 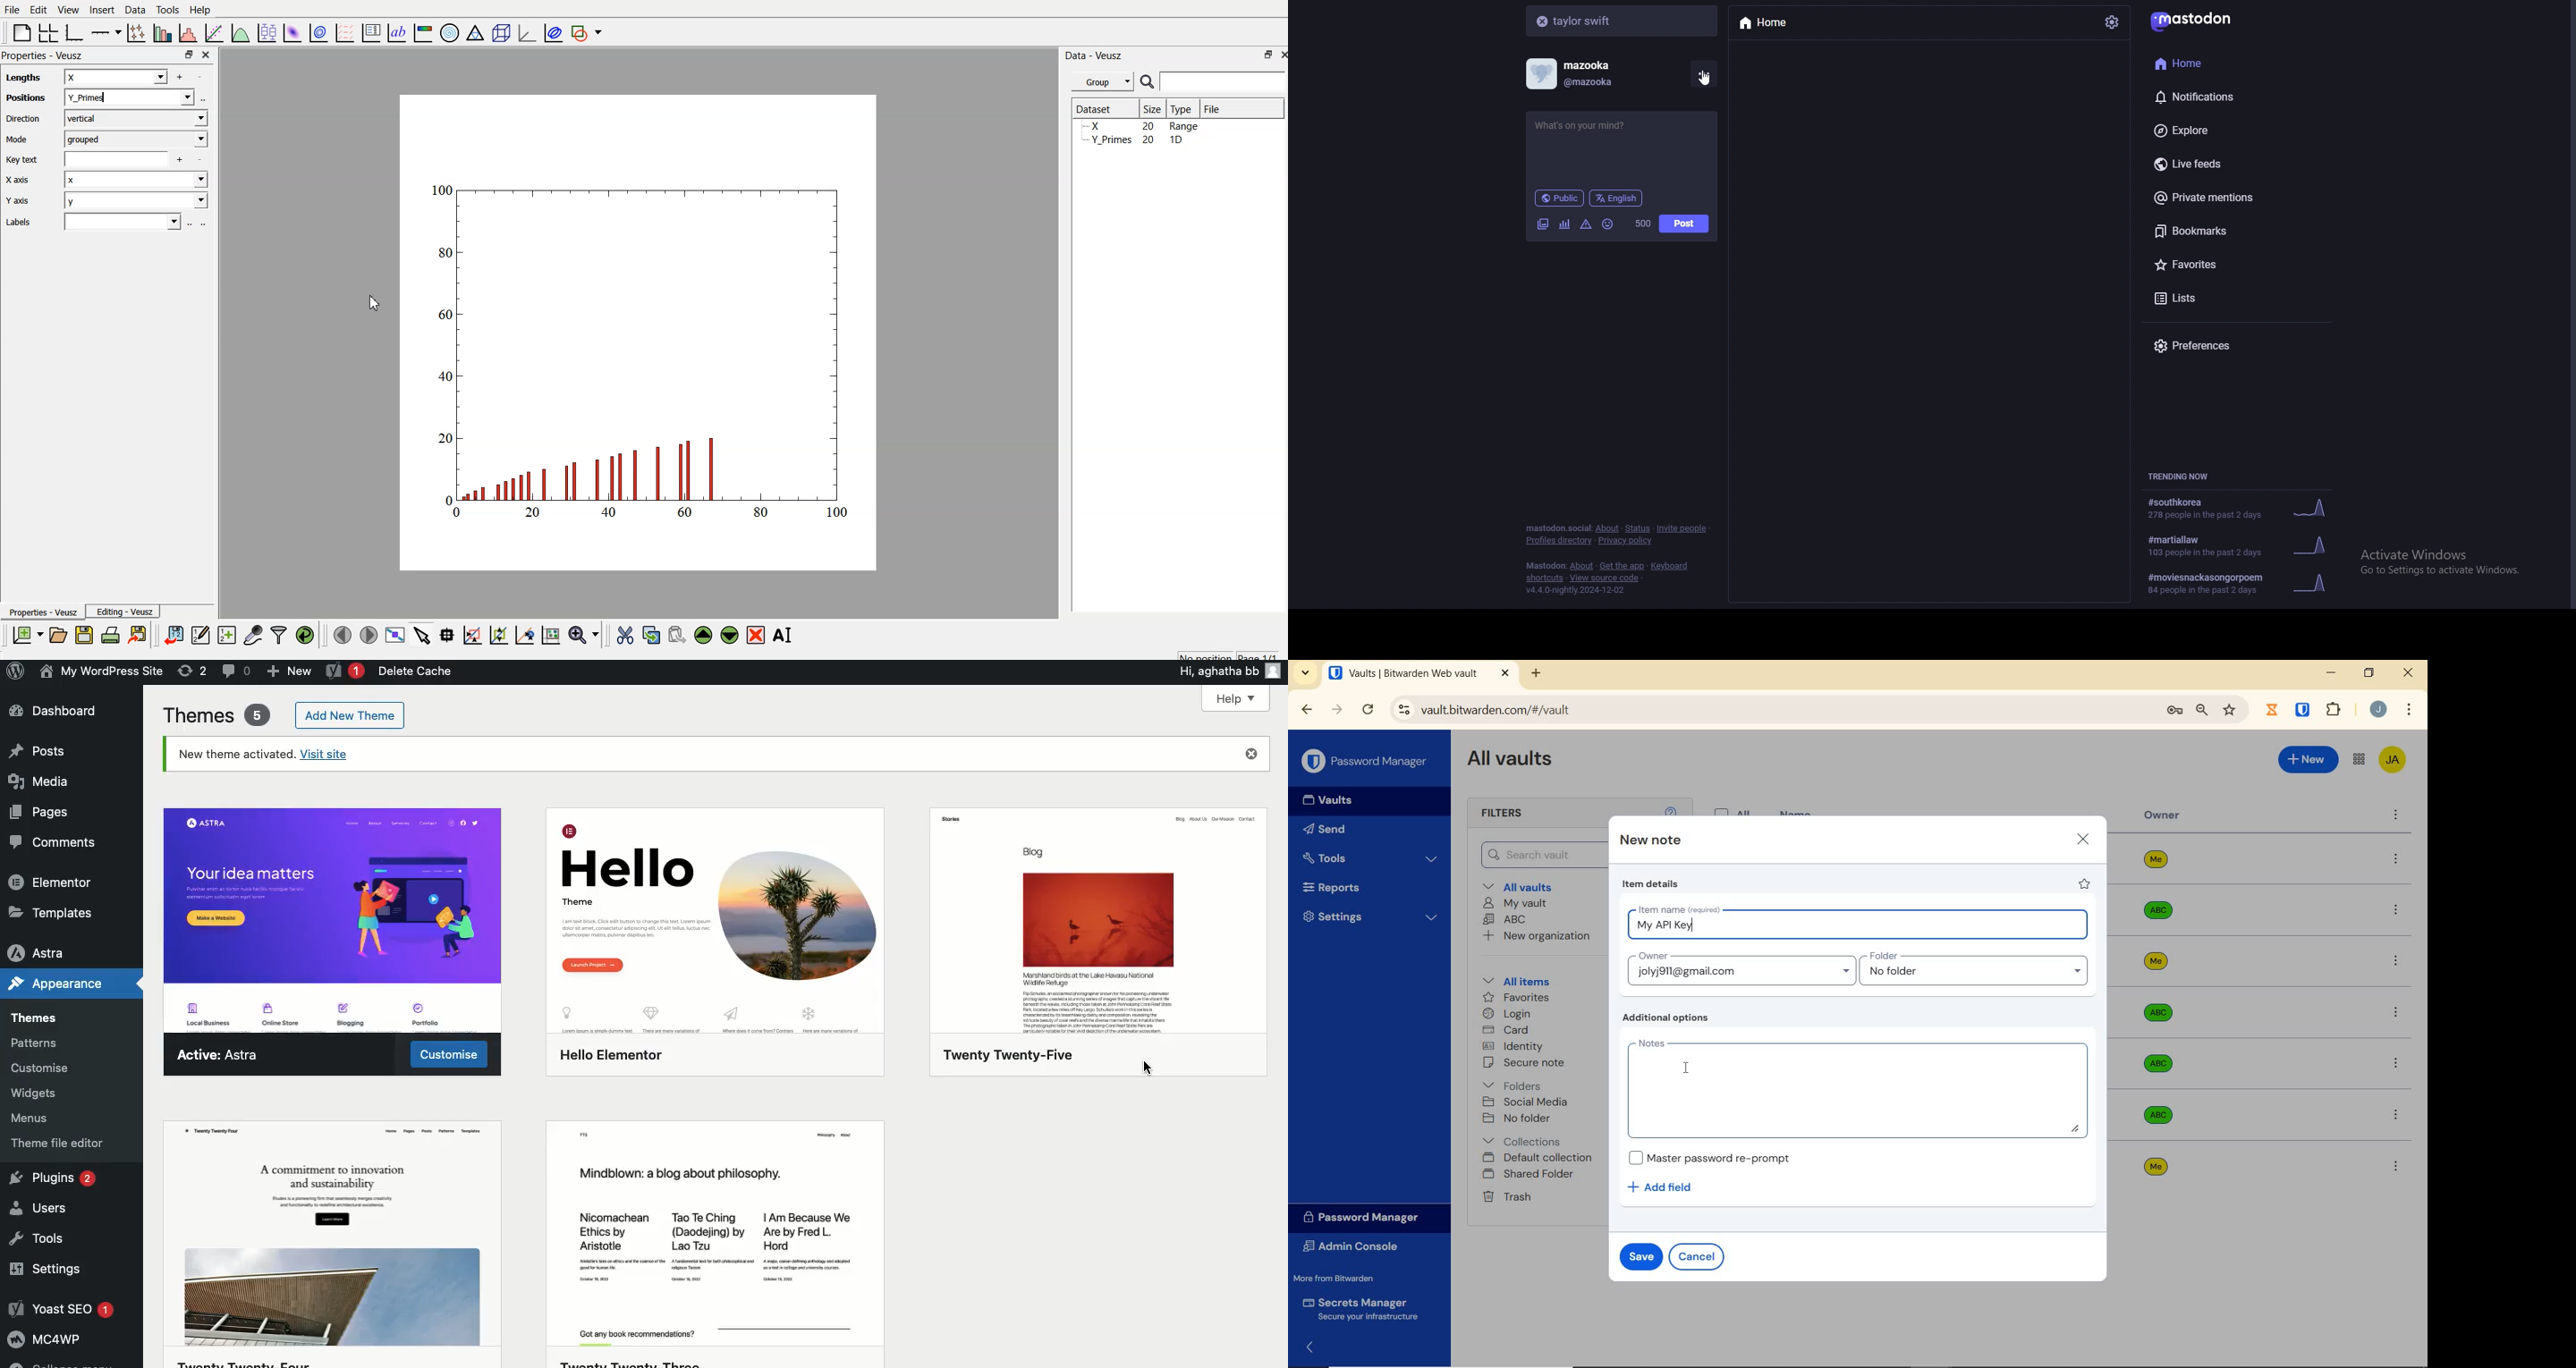 I want to click on Help, so click(x=1239, y=699).